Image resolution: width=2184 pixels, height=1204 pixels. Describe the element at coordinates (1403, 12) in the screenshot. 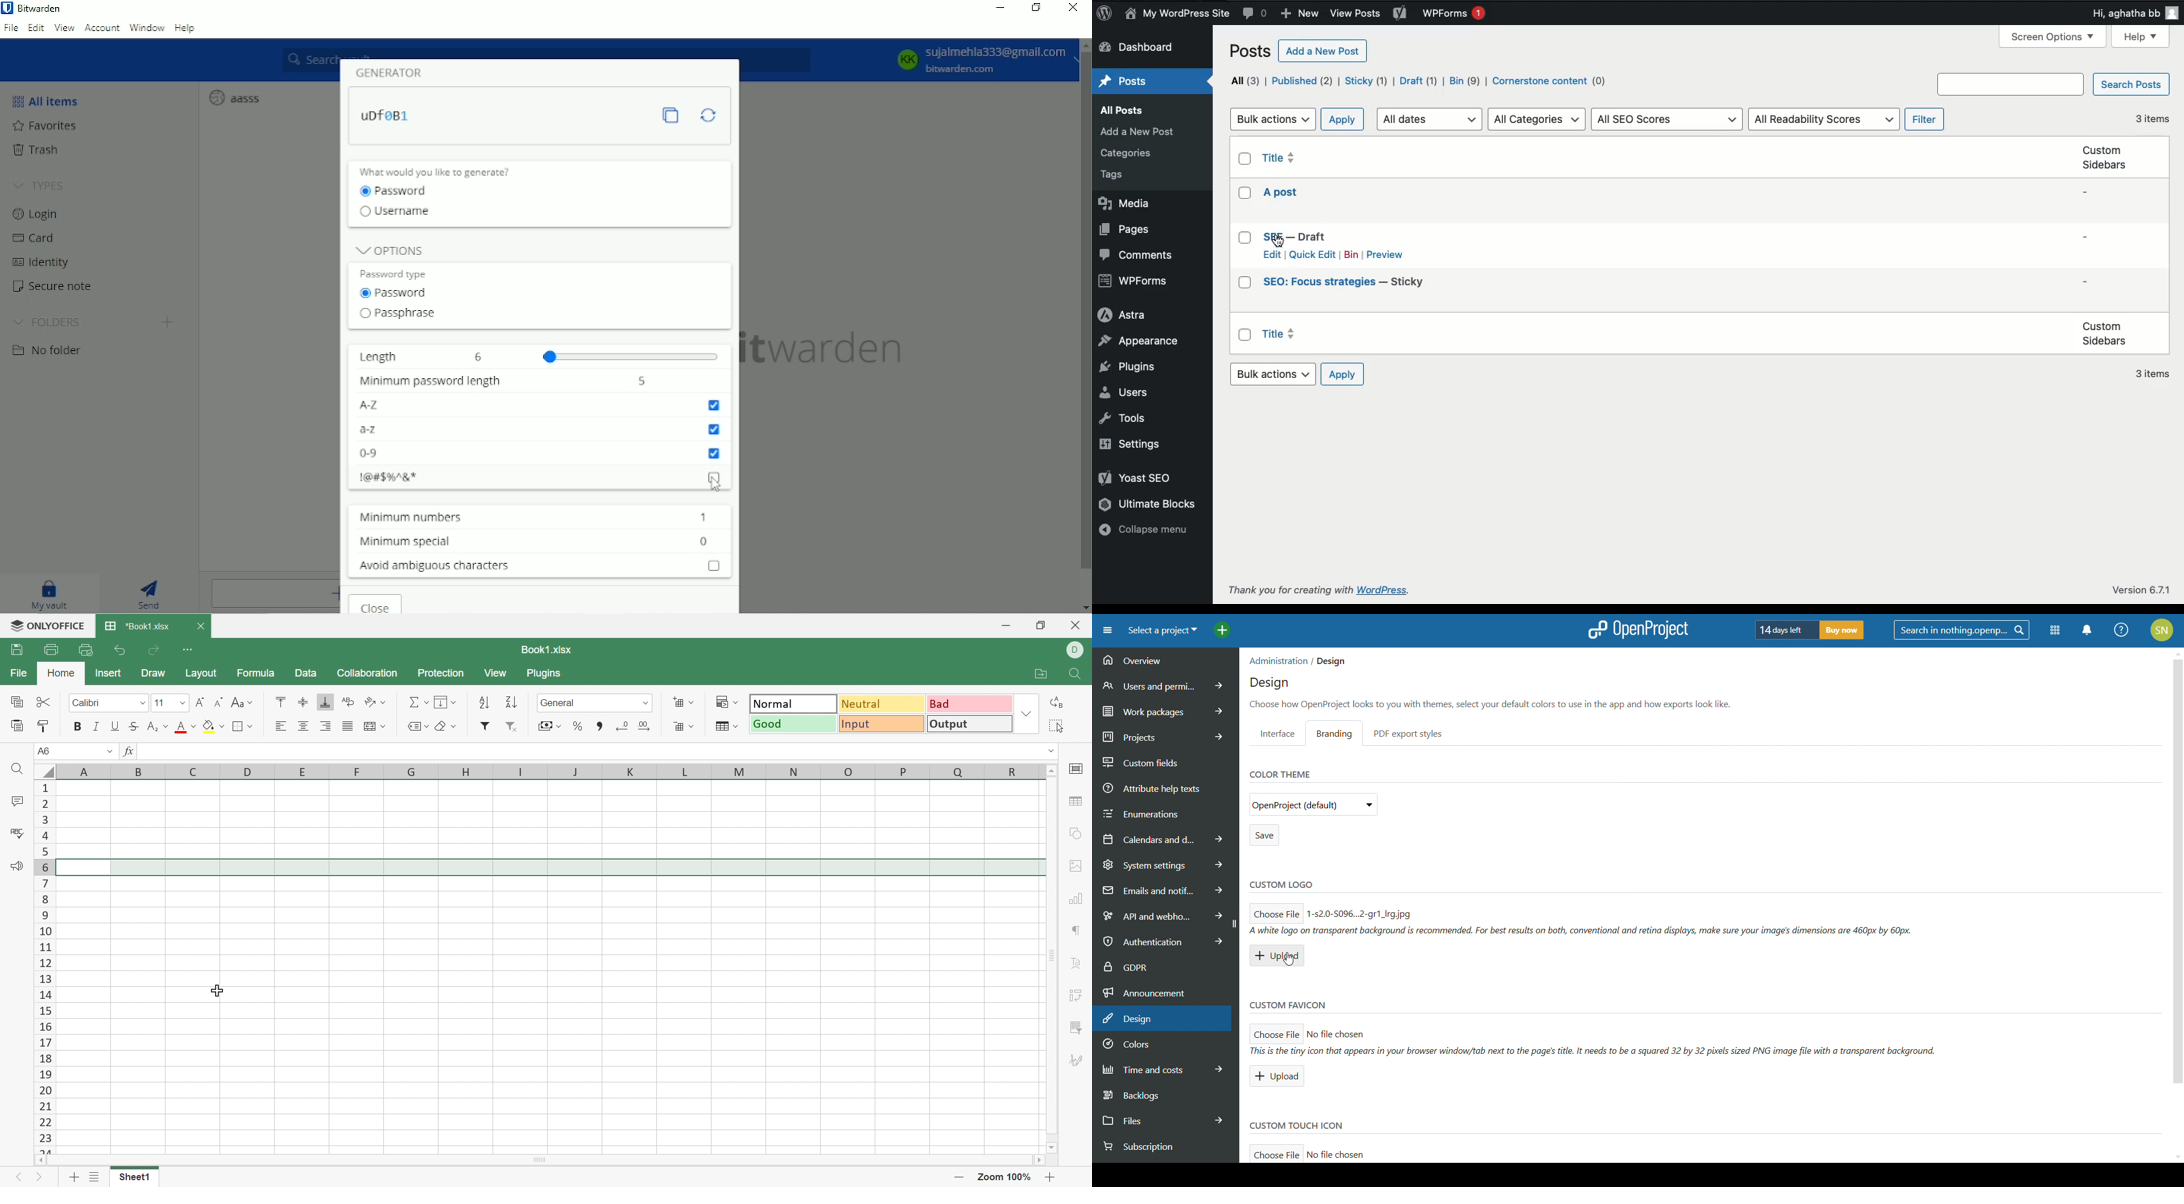

I see `Yoast` at that location.